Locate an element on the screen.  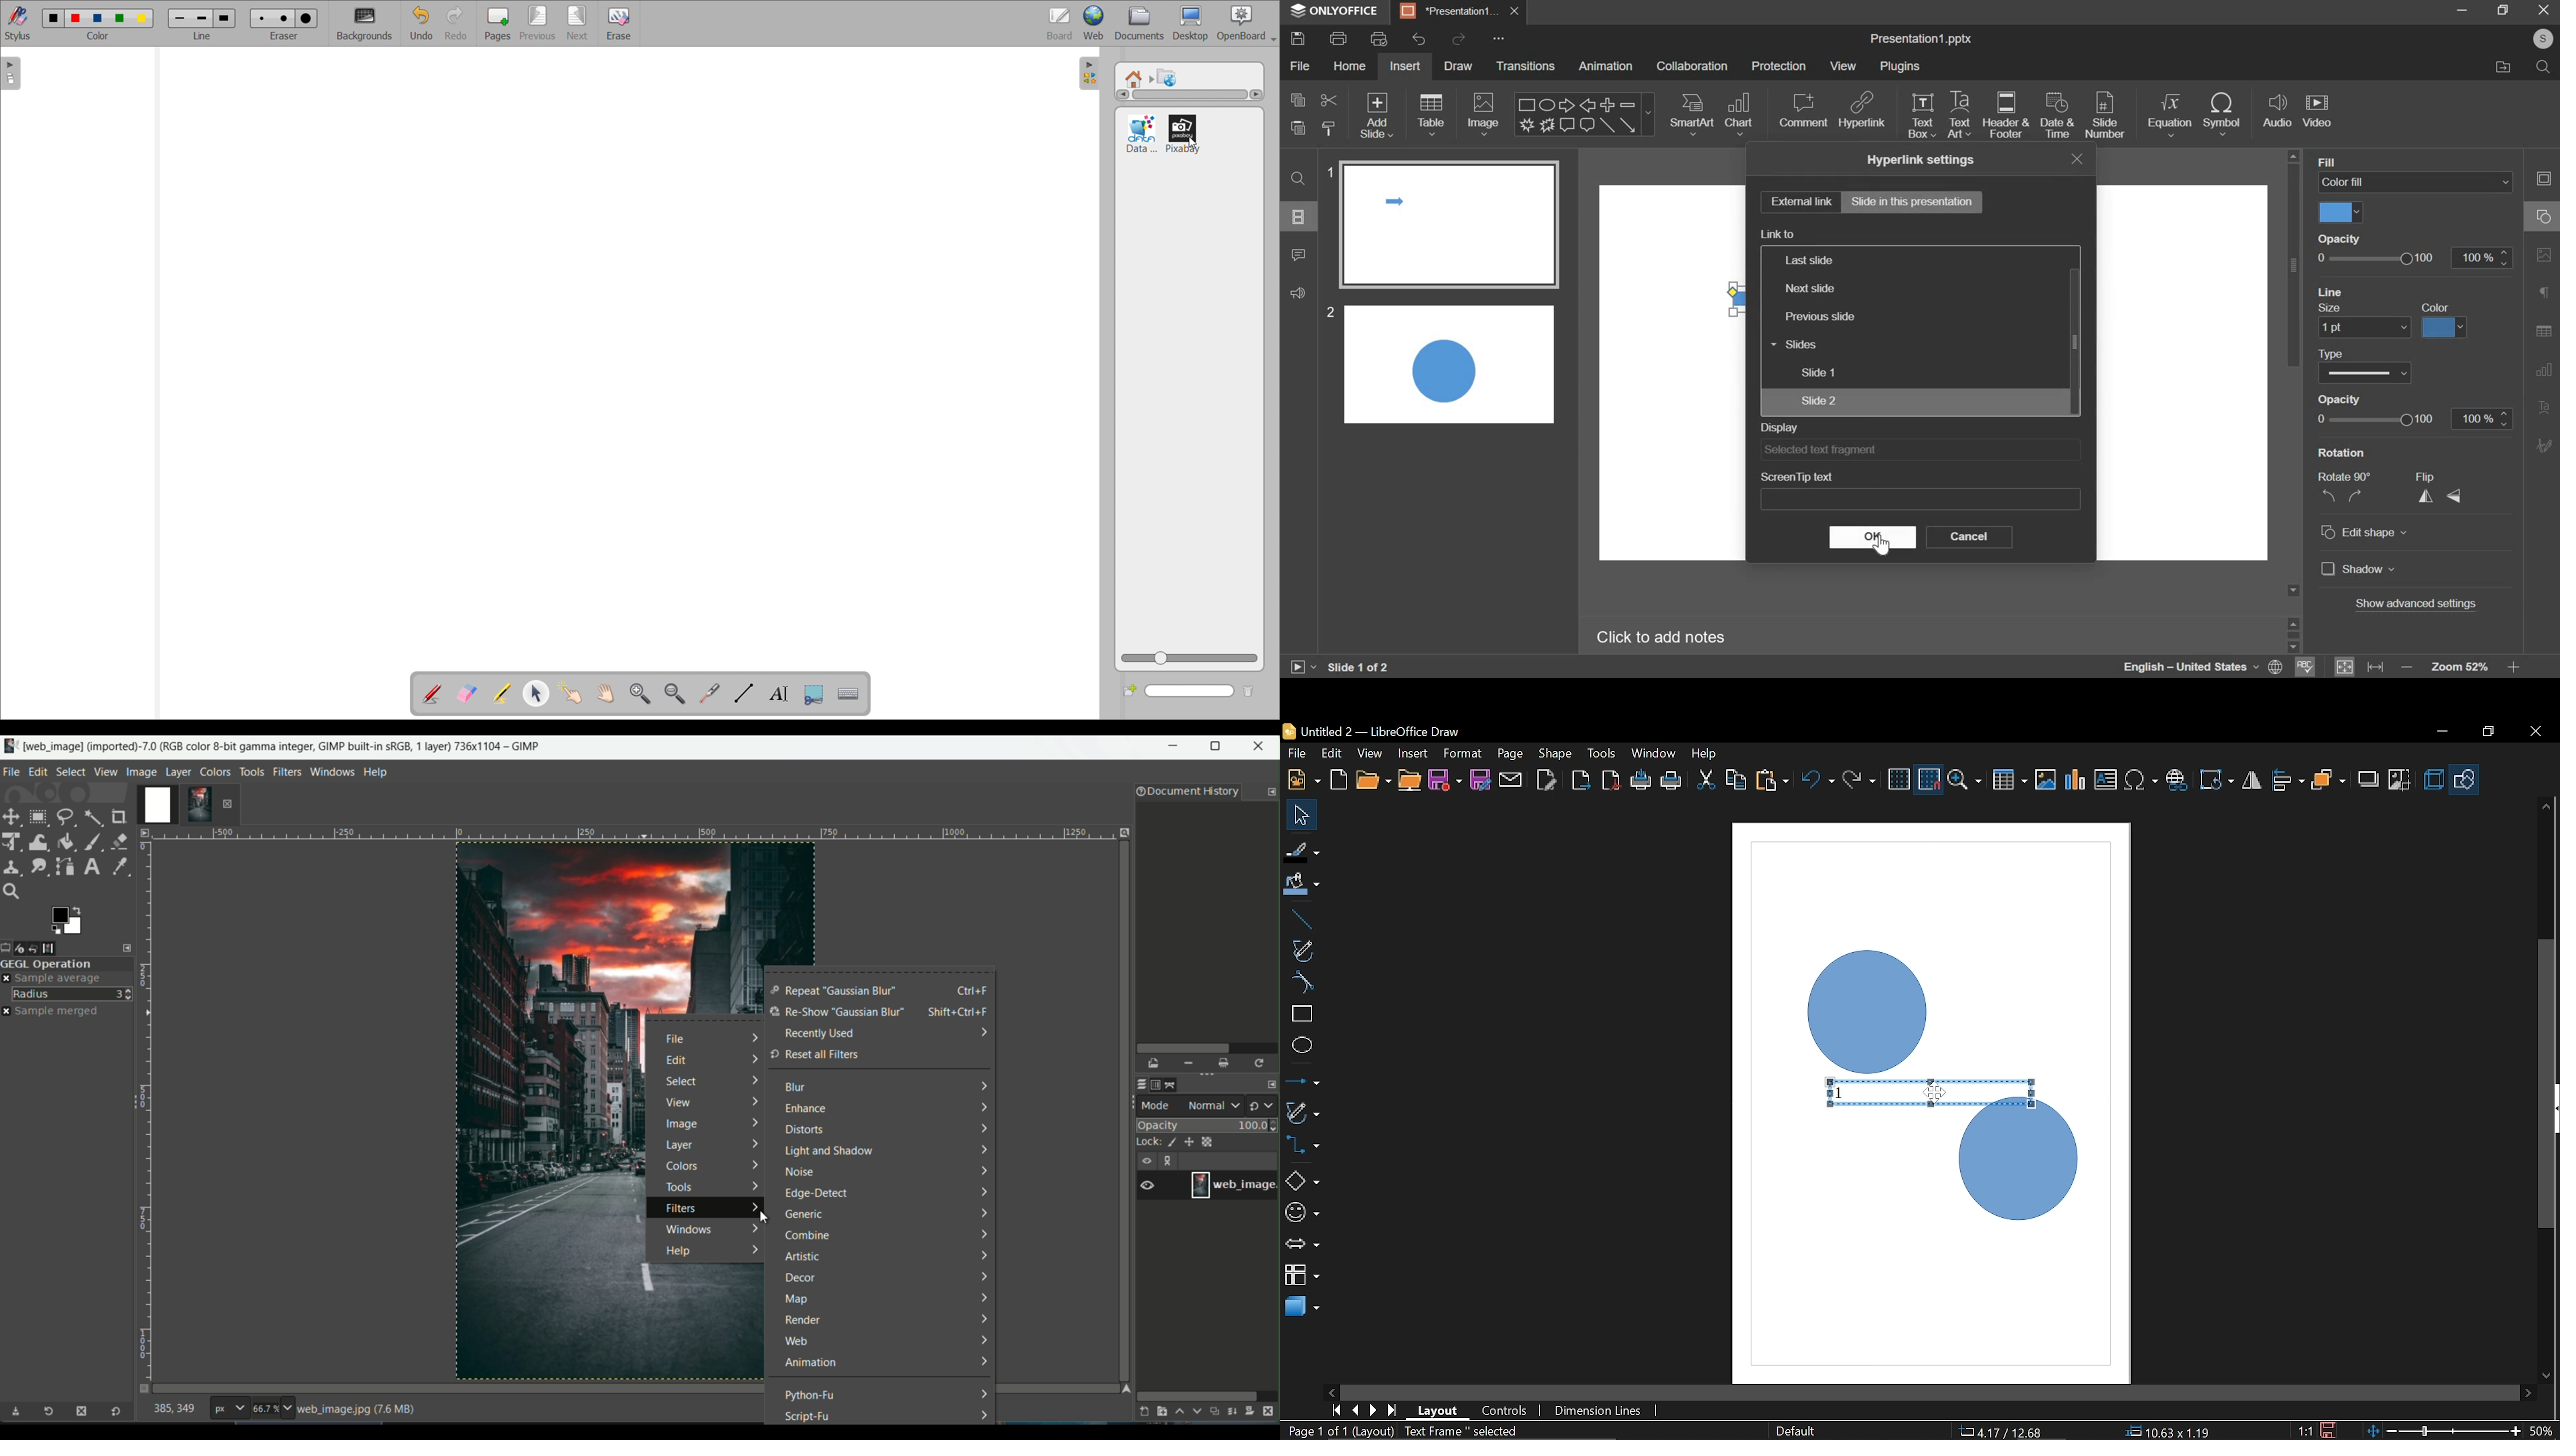
external link is located at coordinates (1796, 203).